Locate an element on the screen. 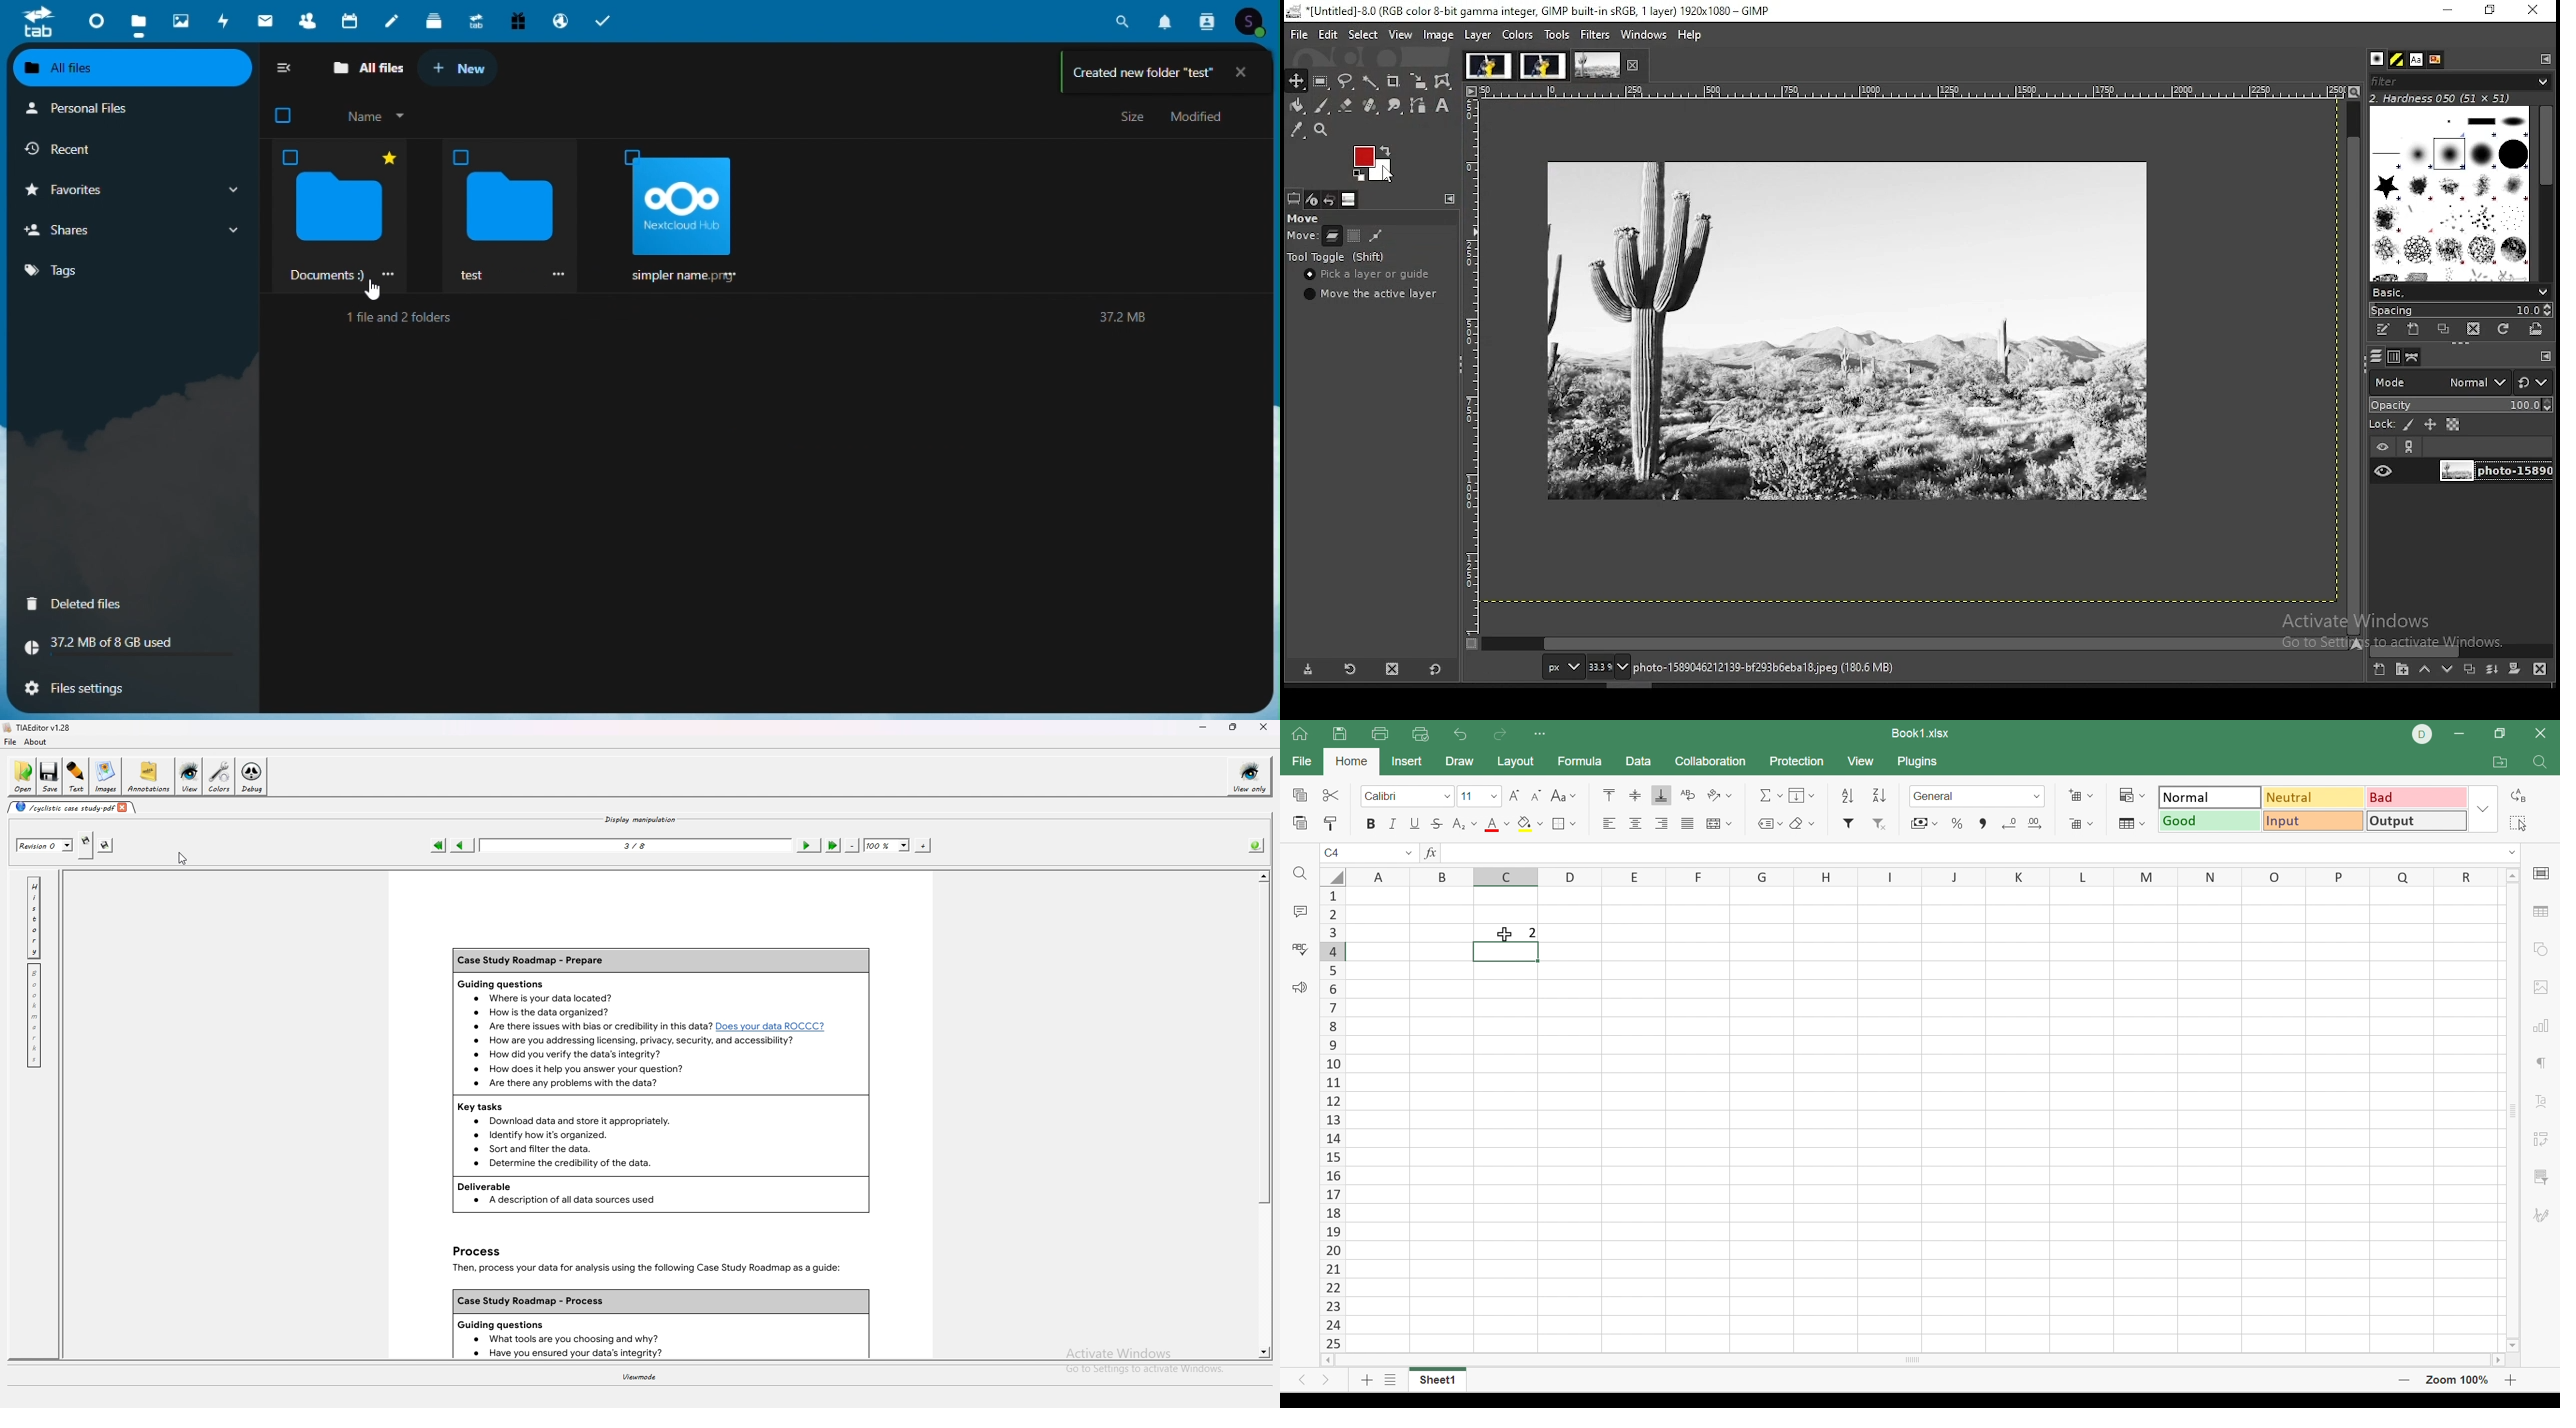 Image resolution: width=2576 pixels, height=1428 pixels. Newly created folder is located at coordinates (511, 217).